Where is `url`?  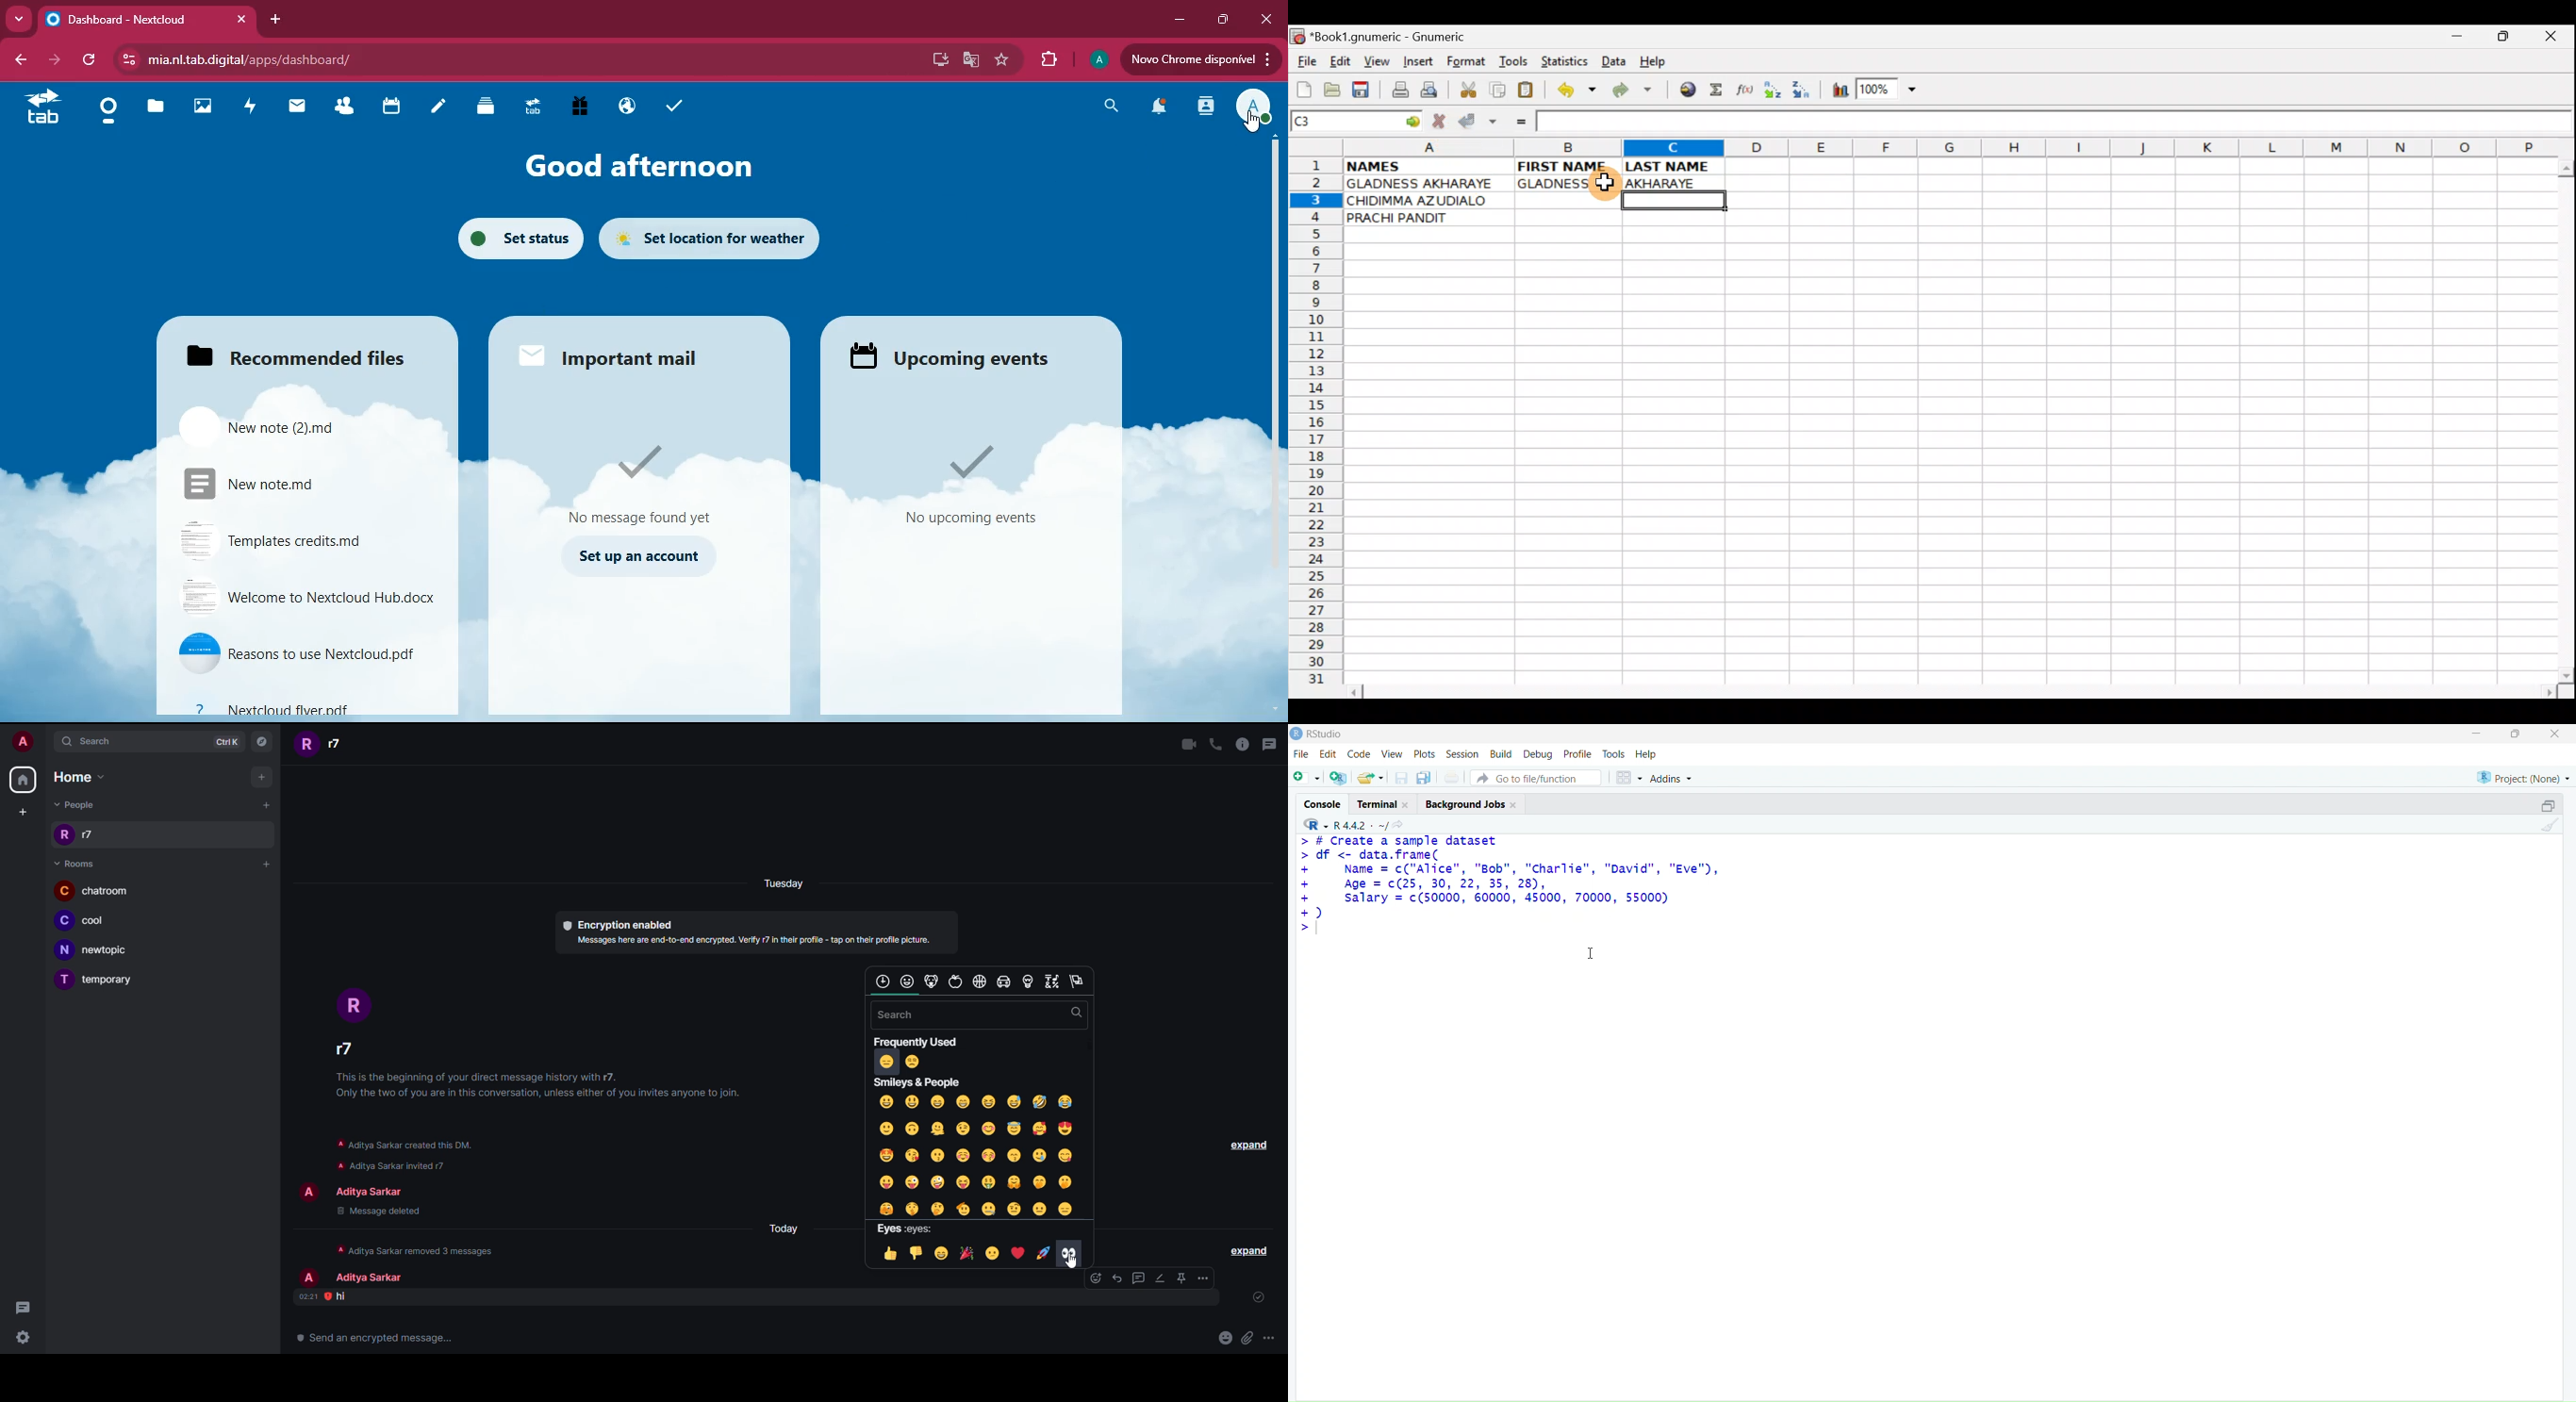 url is located at coordinates (329, 59).